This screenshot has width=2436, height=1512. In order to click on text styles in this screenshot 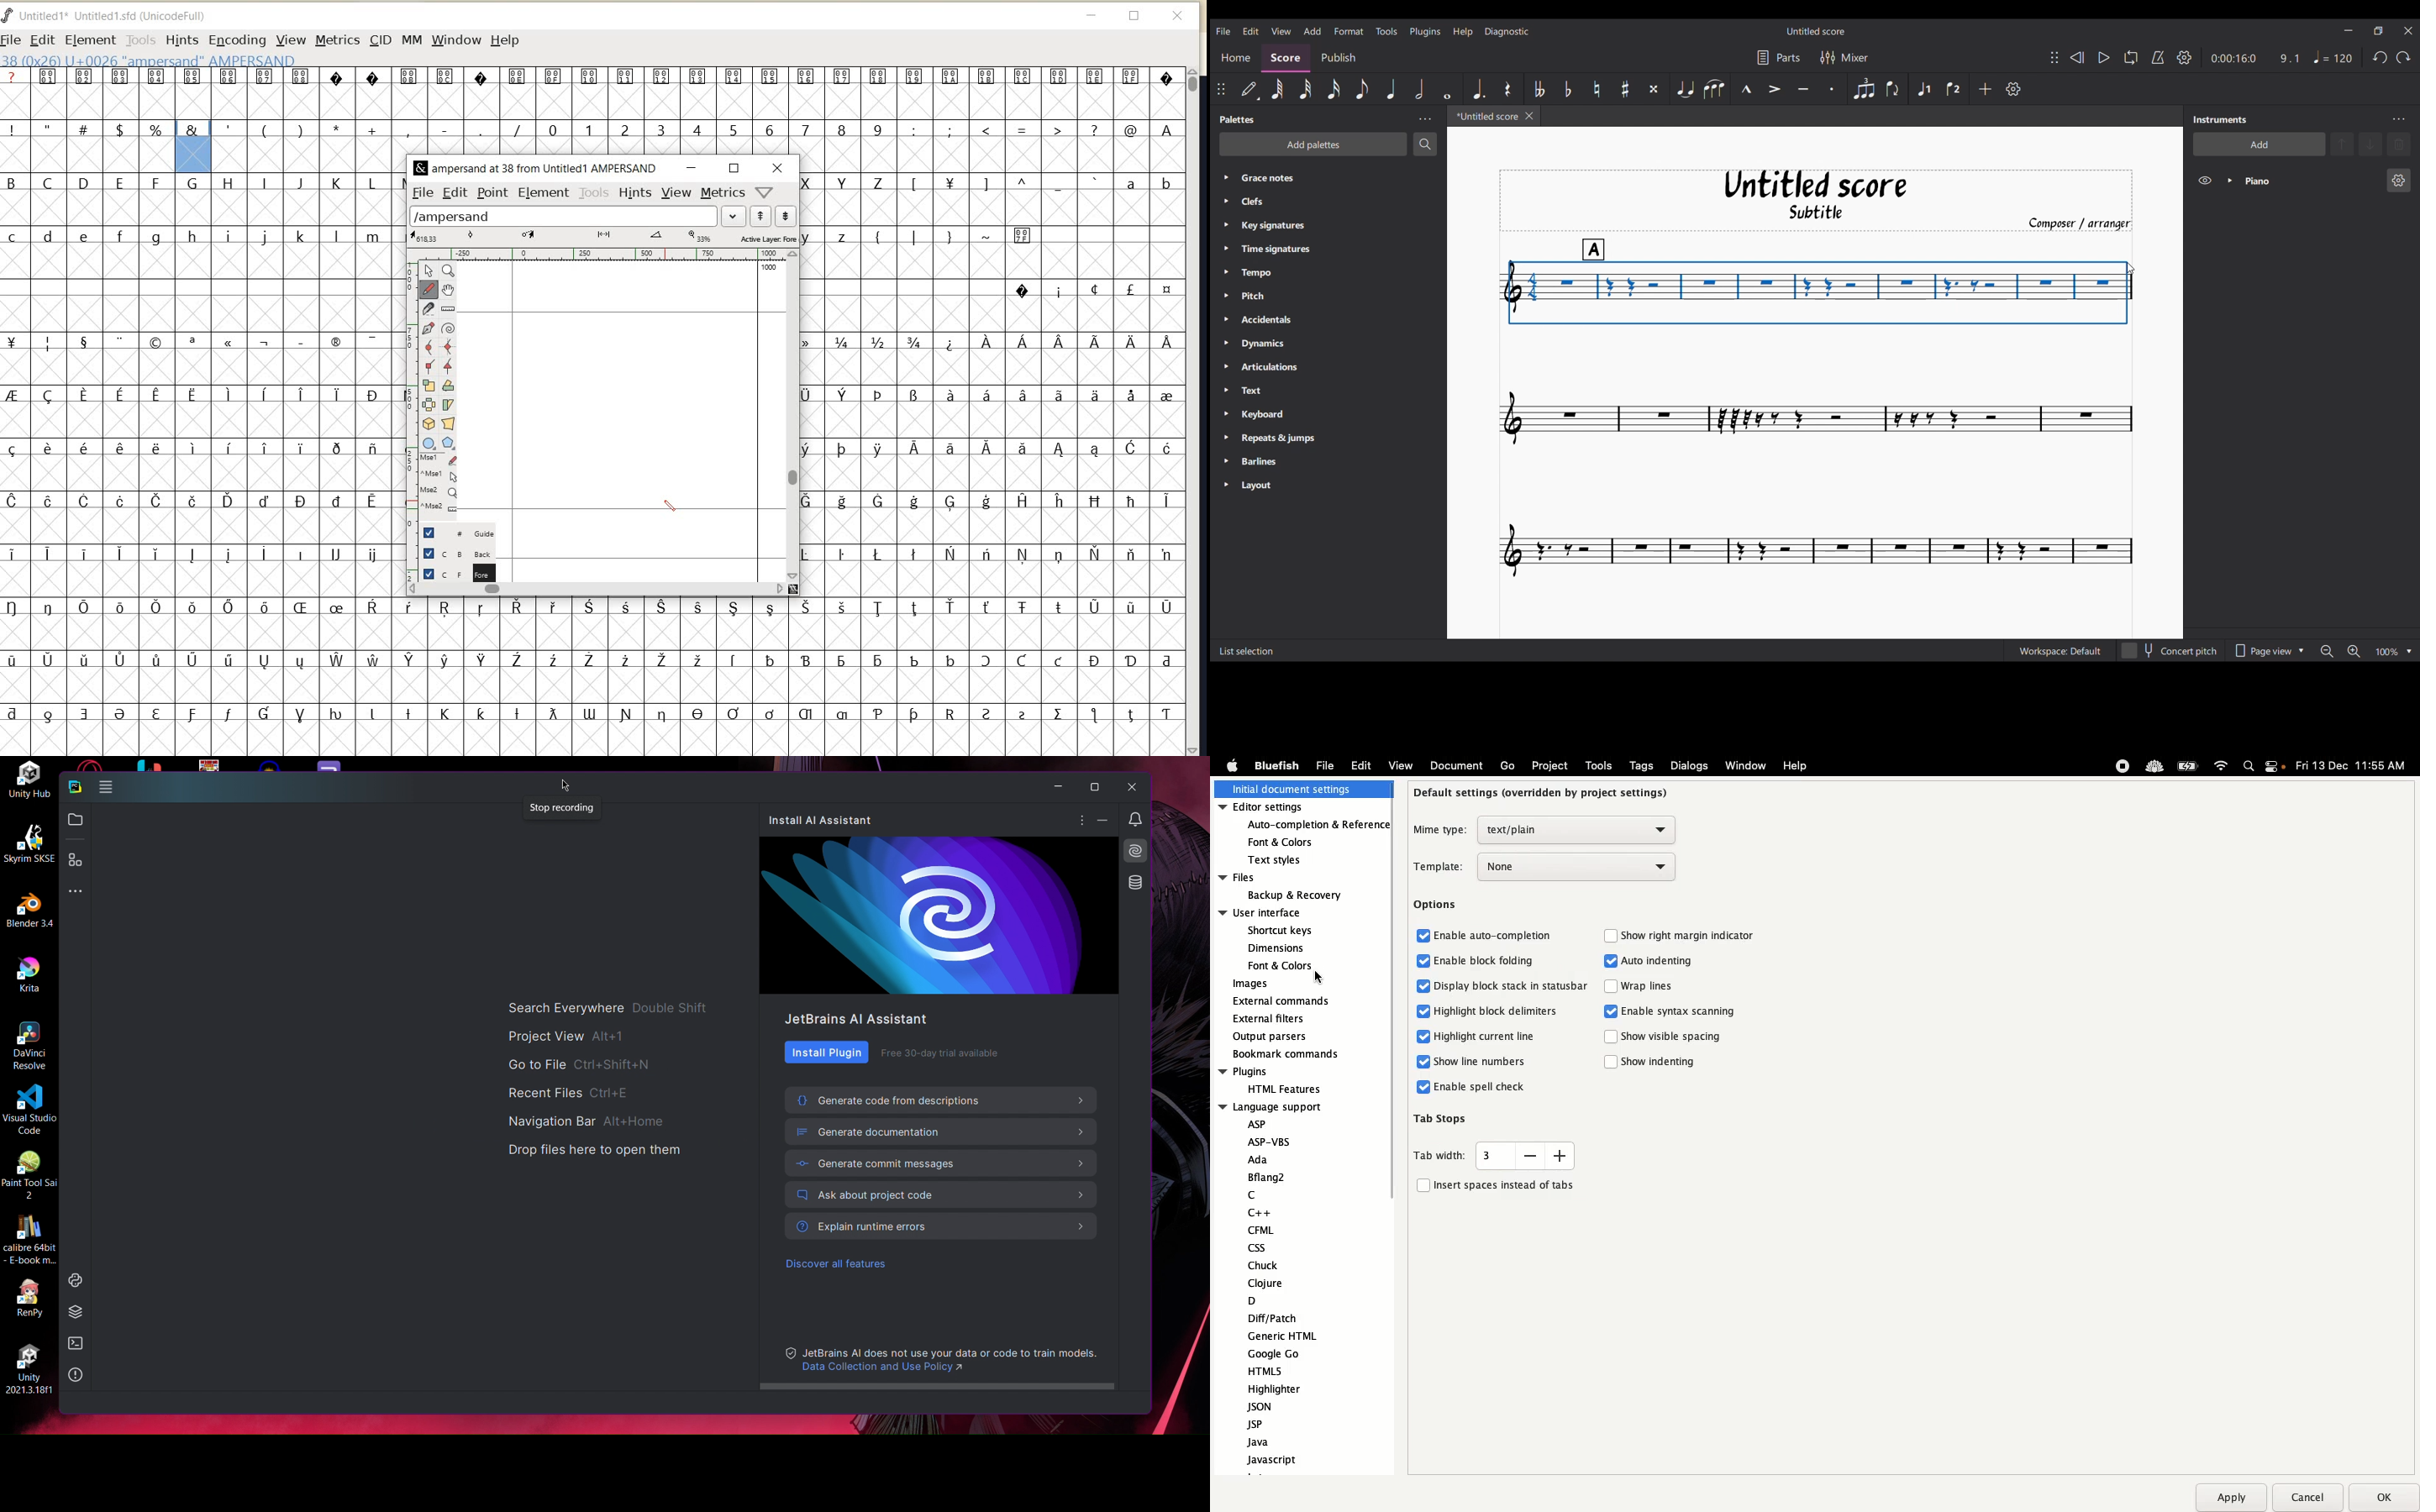, I will do `click(1286, 860)`.